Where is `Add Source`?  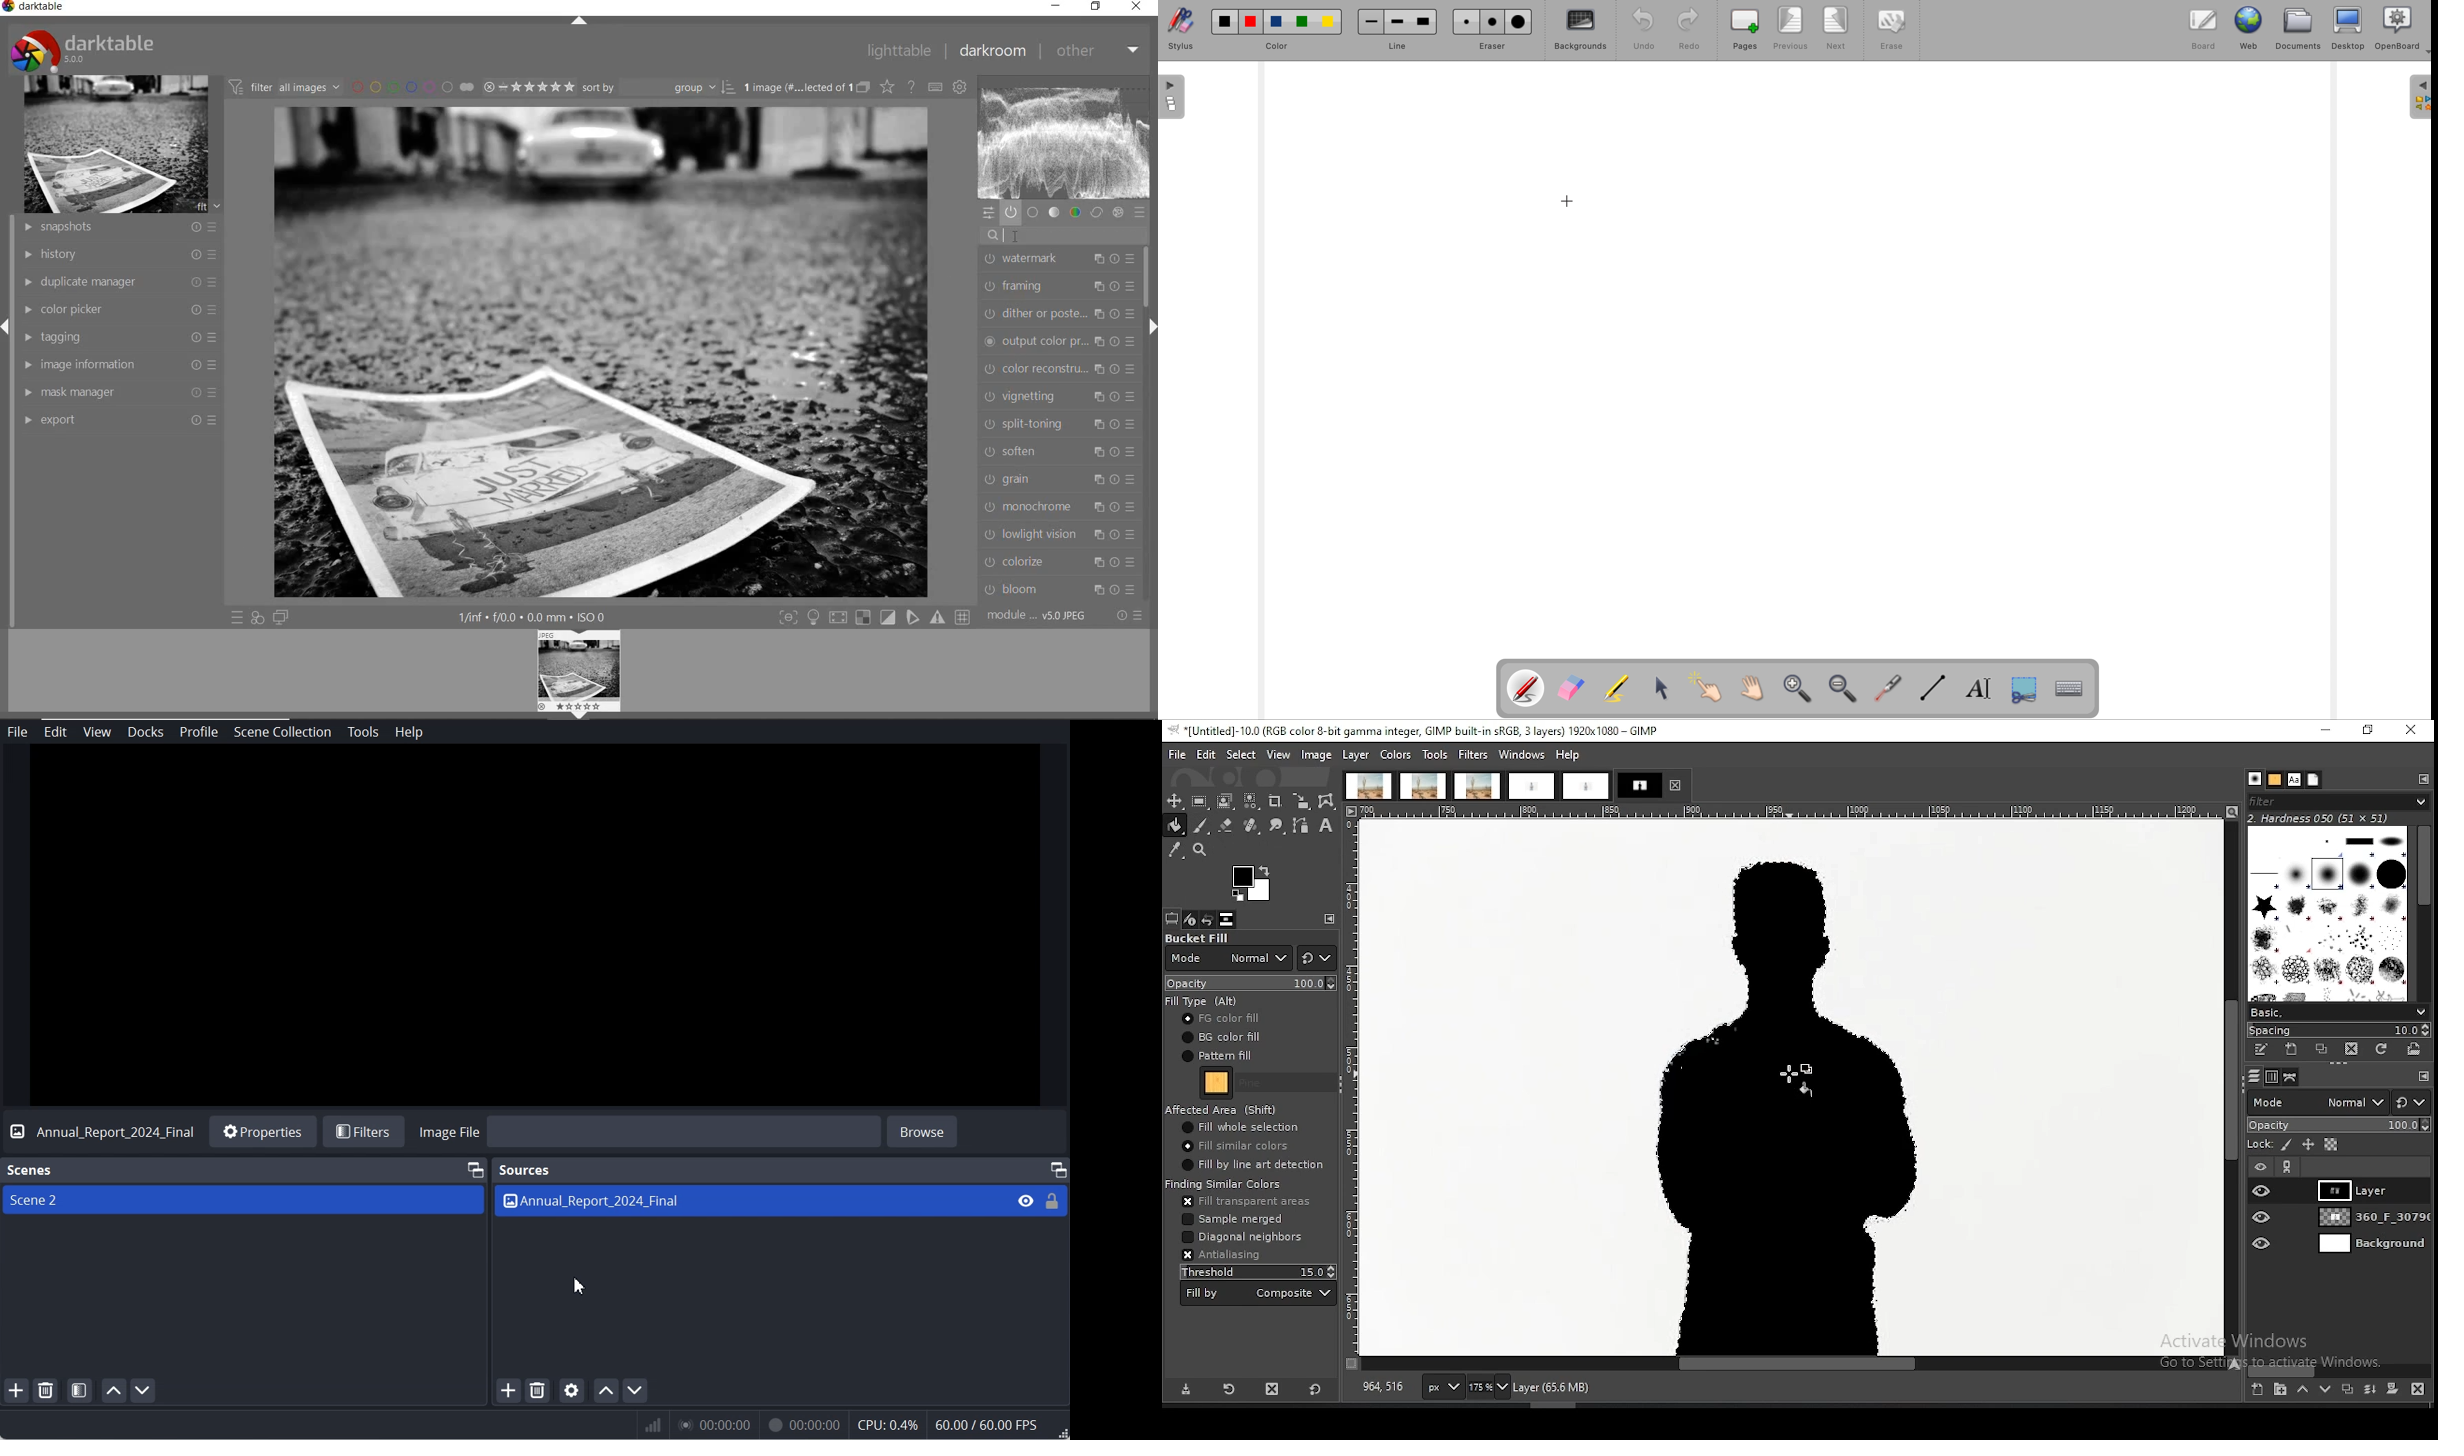 Add Source is located at coordinates (509, 1389).